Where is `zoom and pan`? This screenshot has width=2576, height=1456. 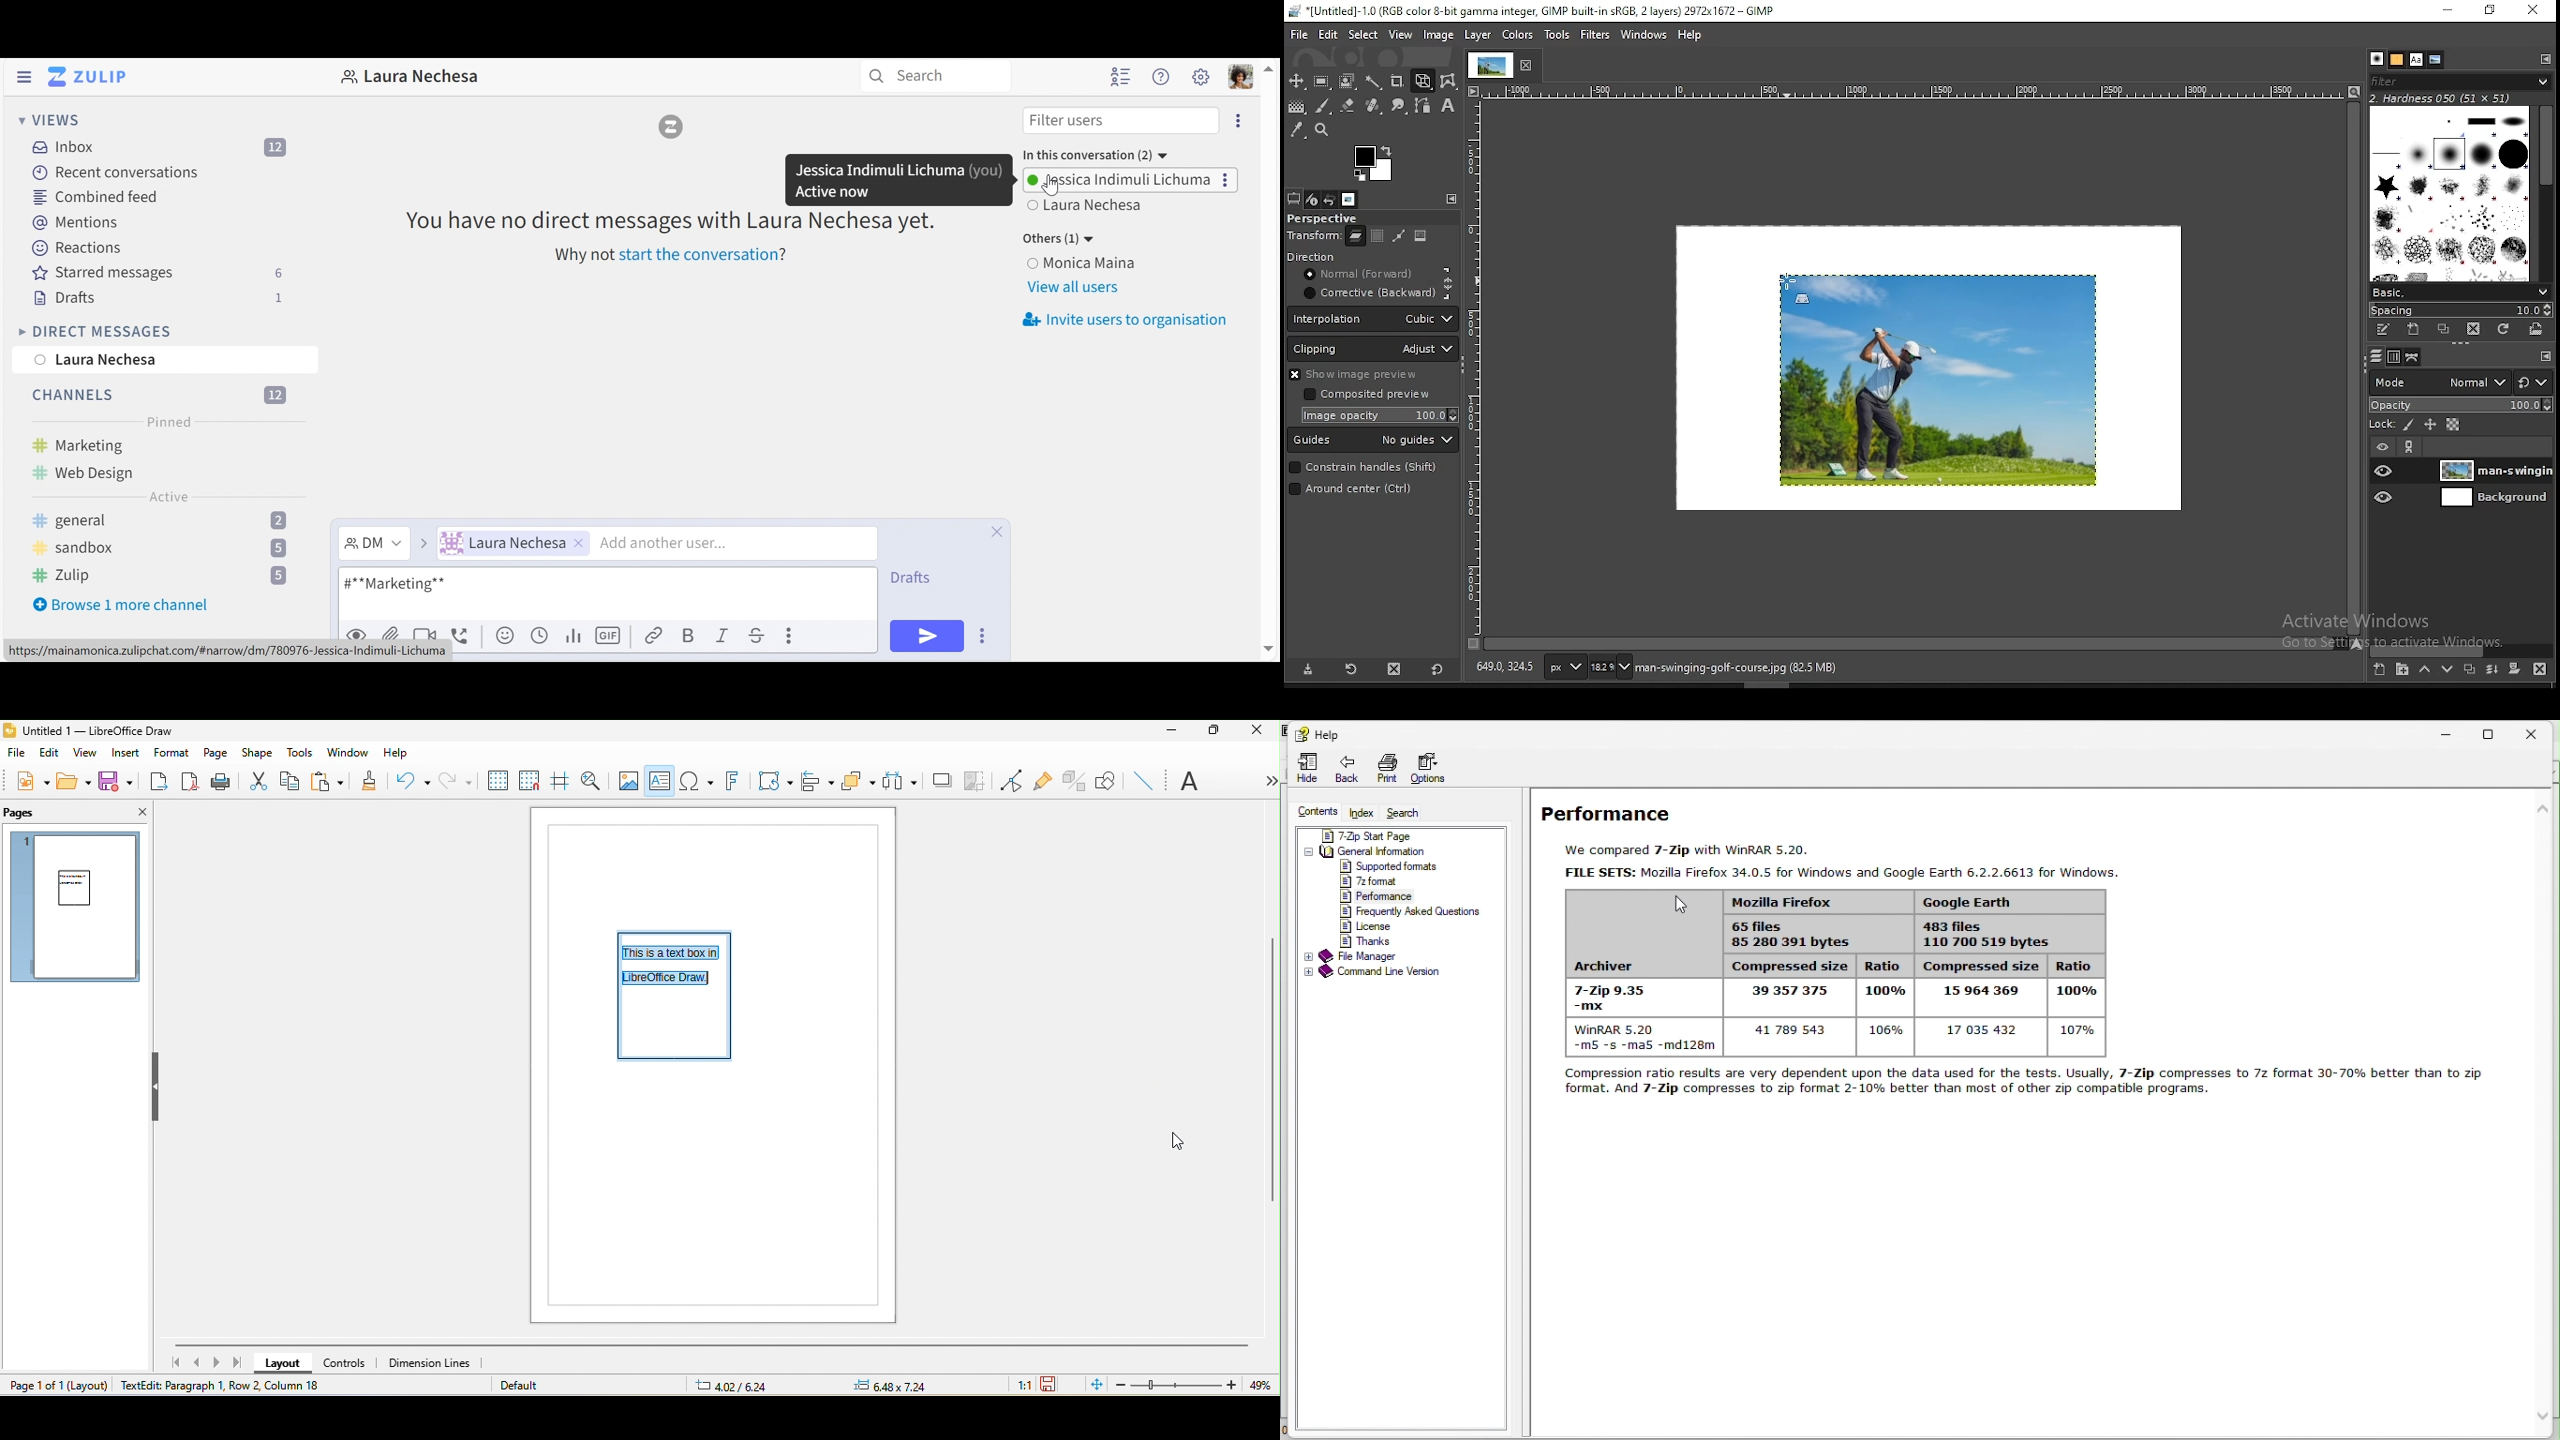
zoom and pan is located at coordinates (589, 780).